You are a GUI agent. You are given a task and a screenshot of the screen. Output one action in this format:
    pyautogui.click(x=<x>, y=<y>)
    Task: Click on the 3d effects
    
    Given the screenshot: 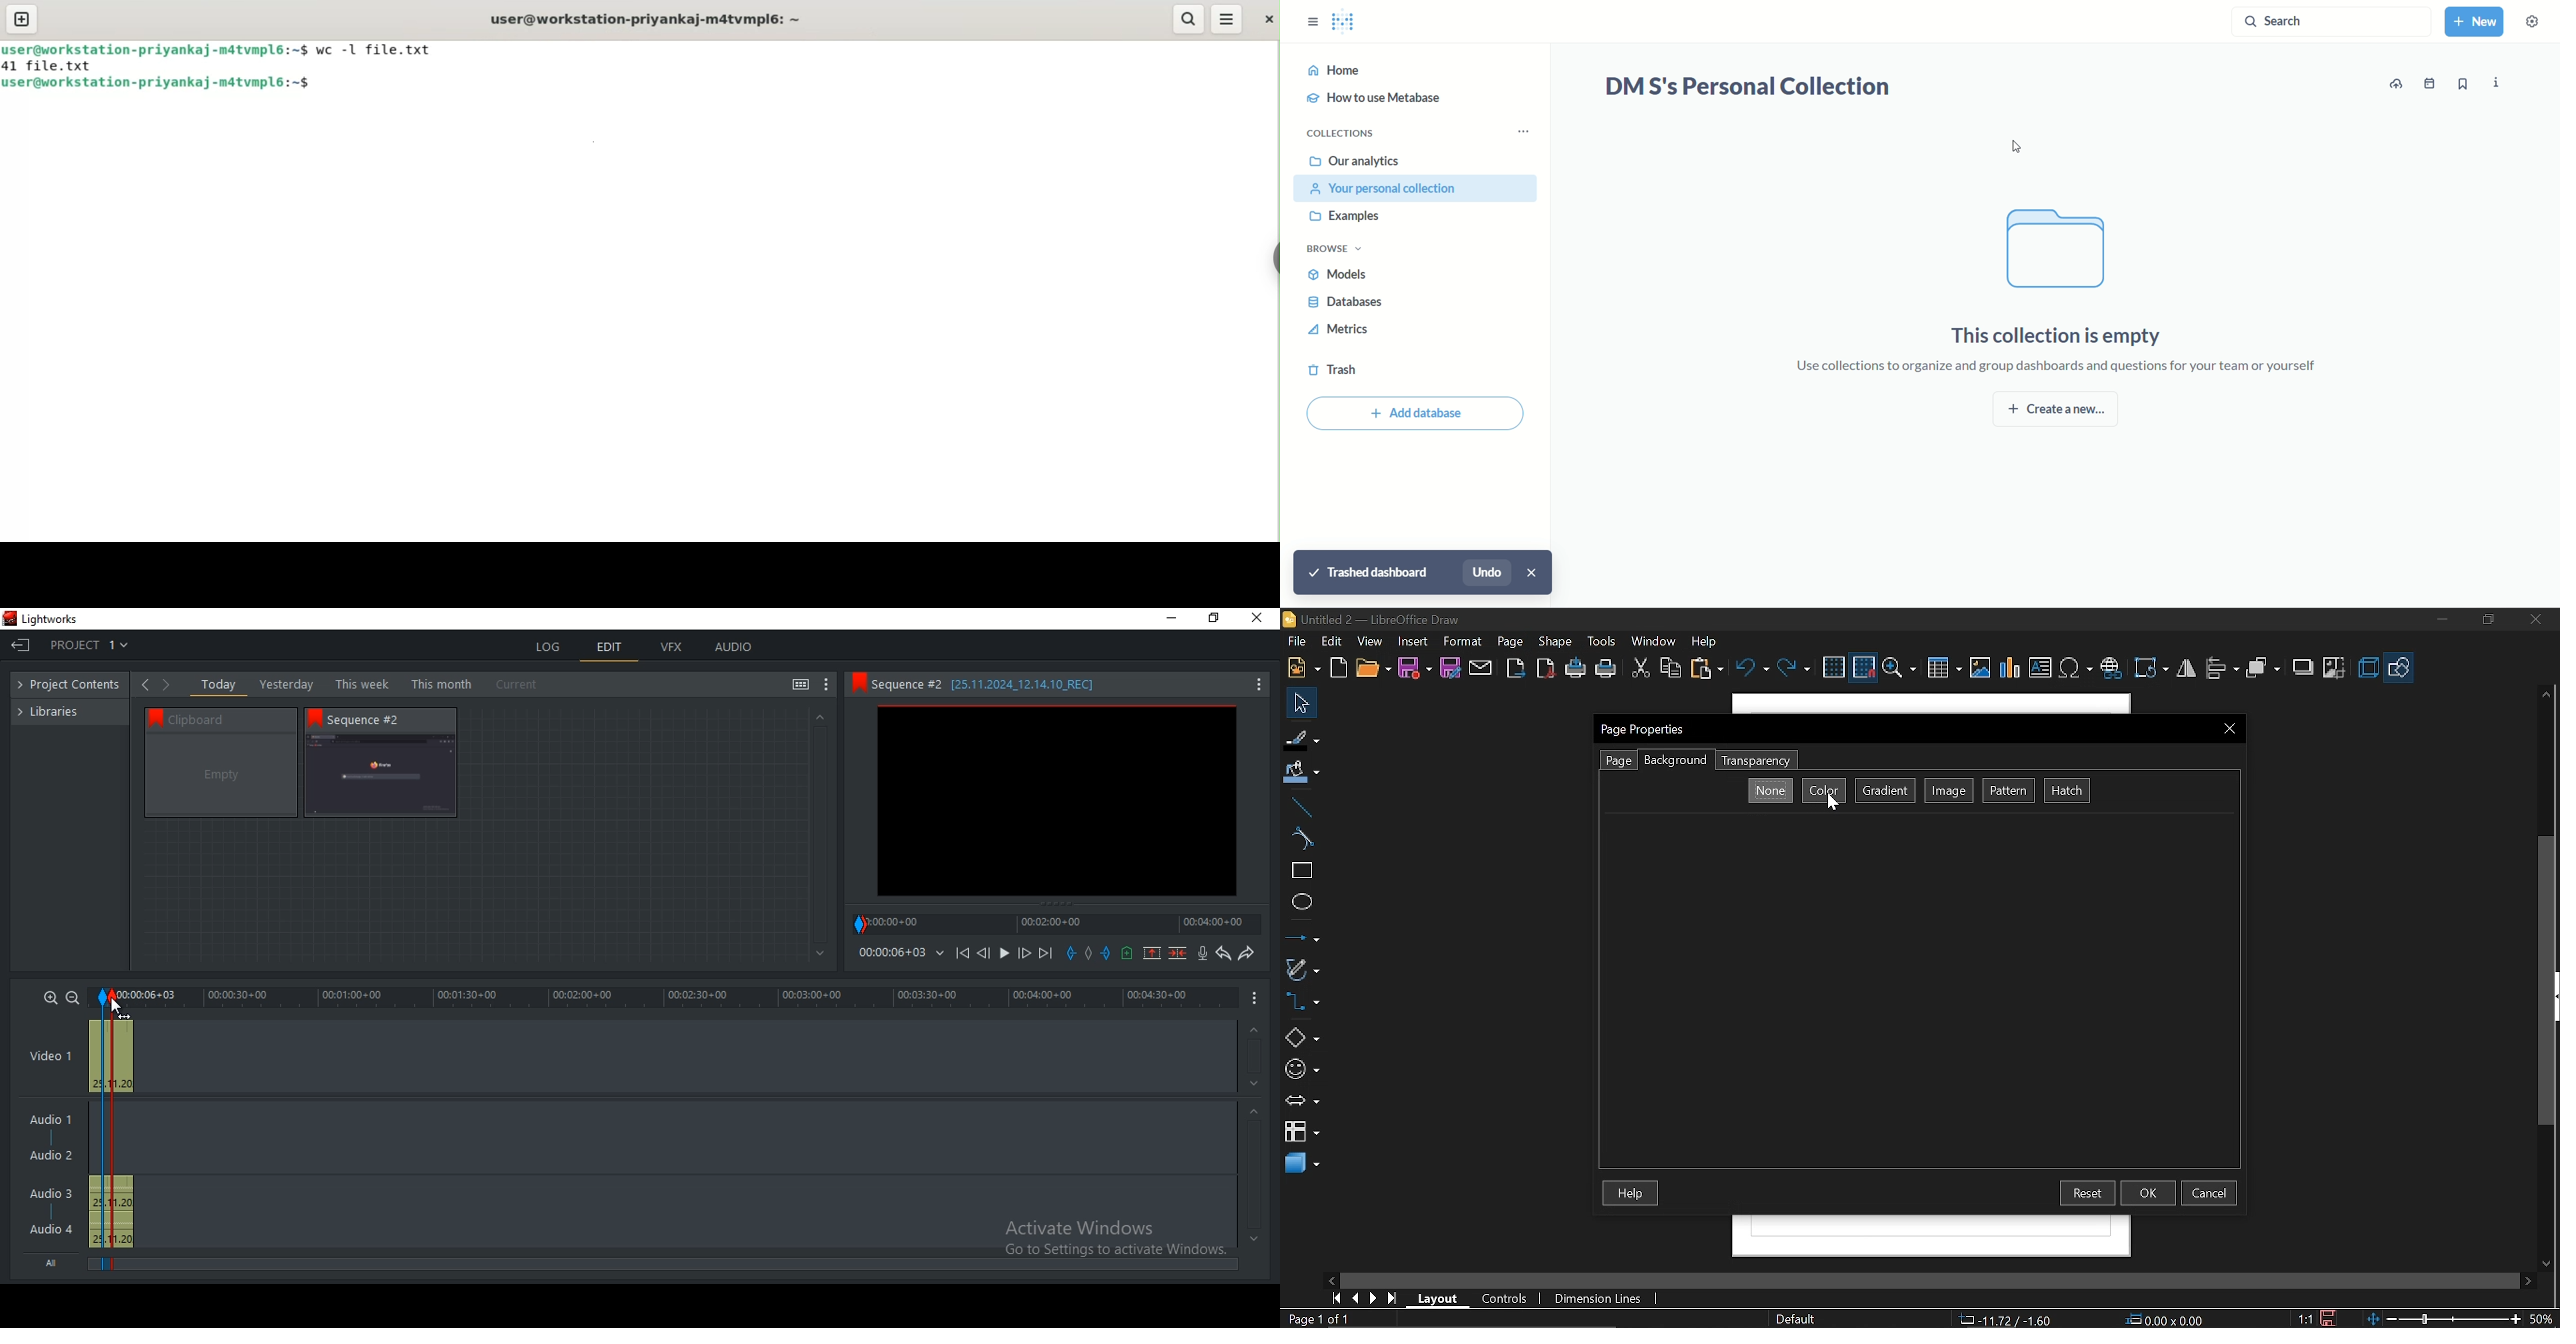 What is the action you would take?
    pyautogui.click(x=2368, y=668)
    